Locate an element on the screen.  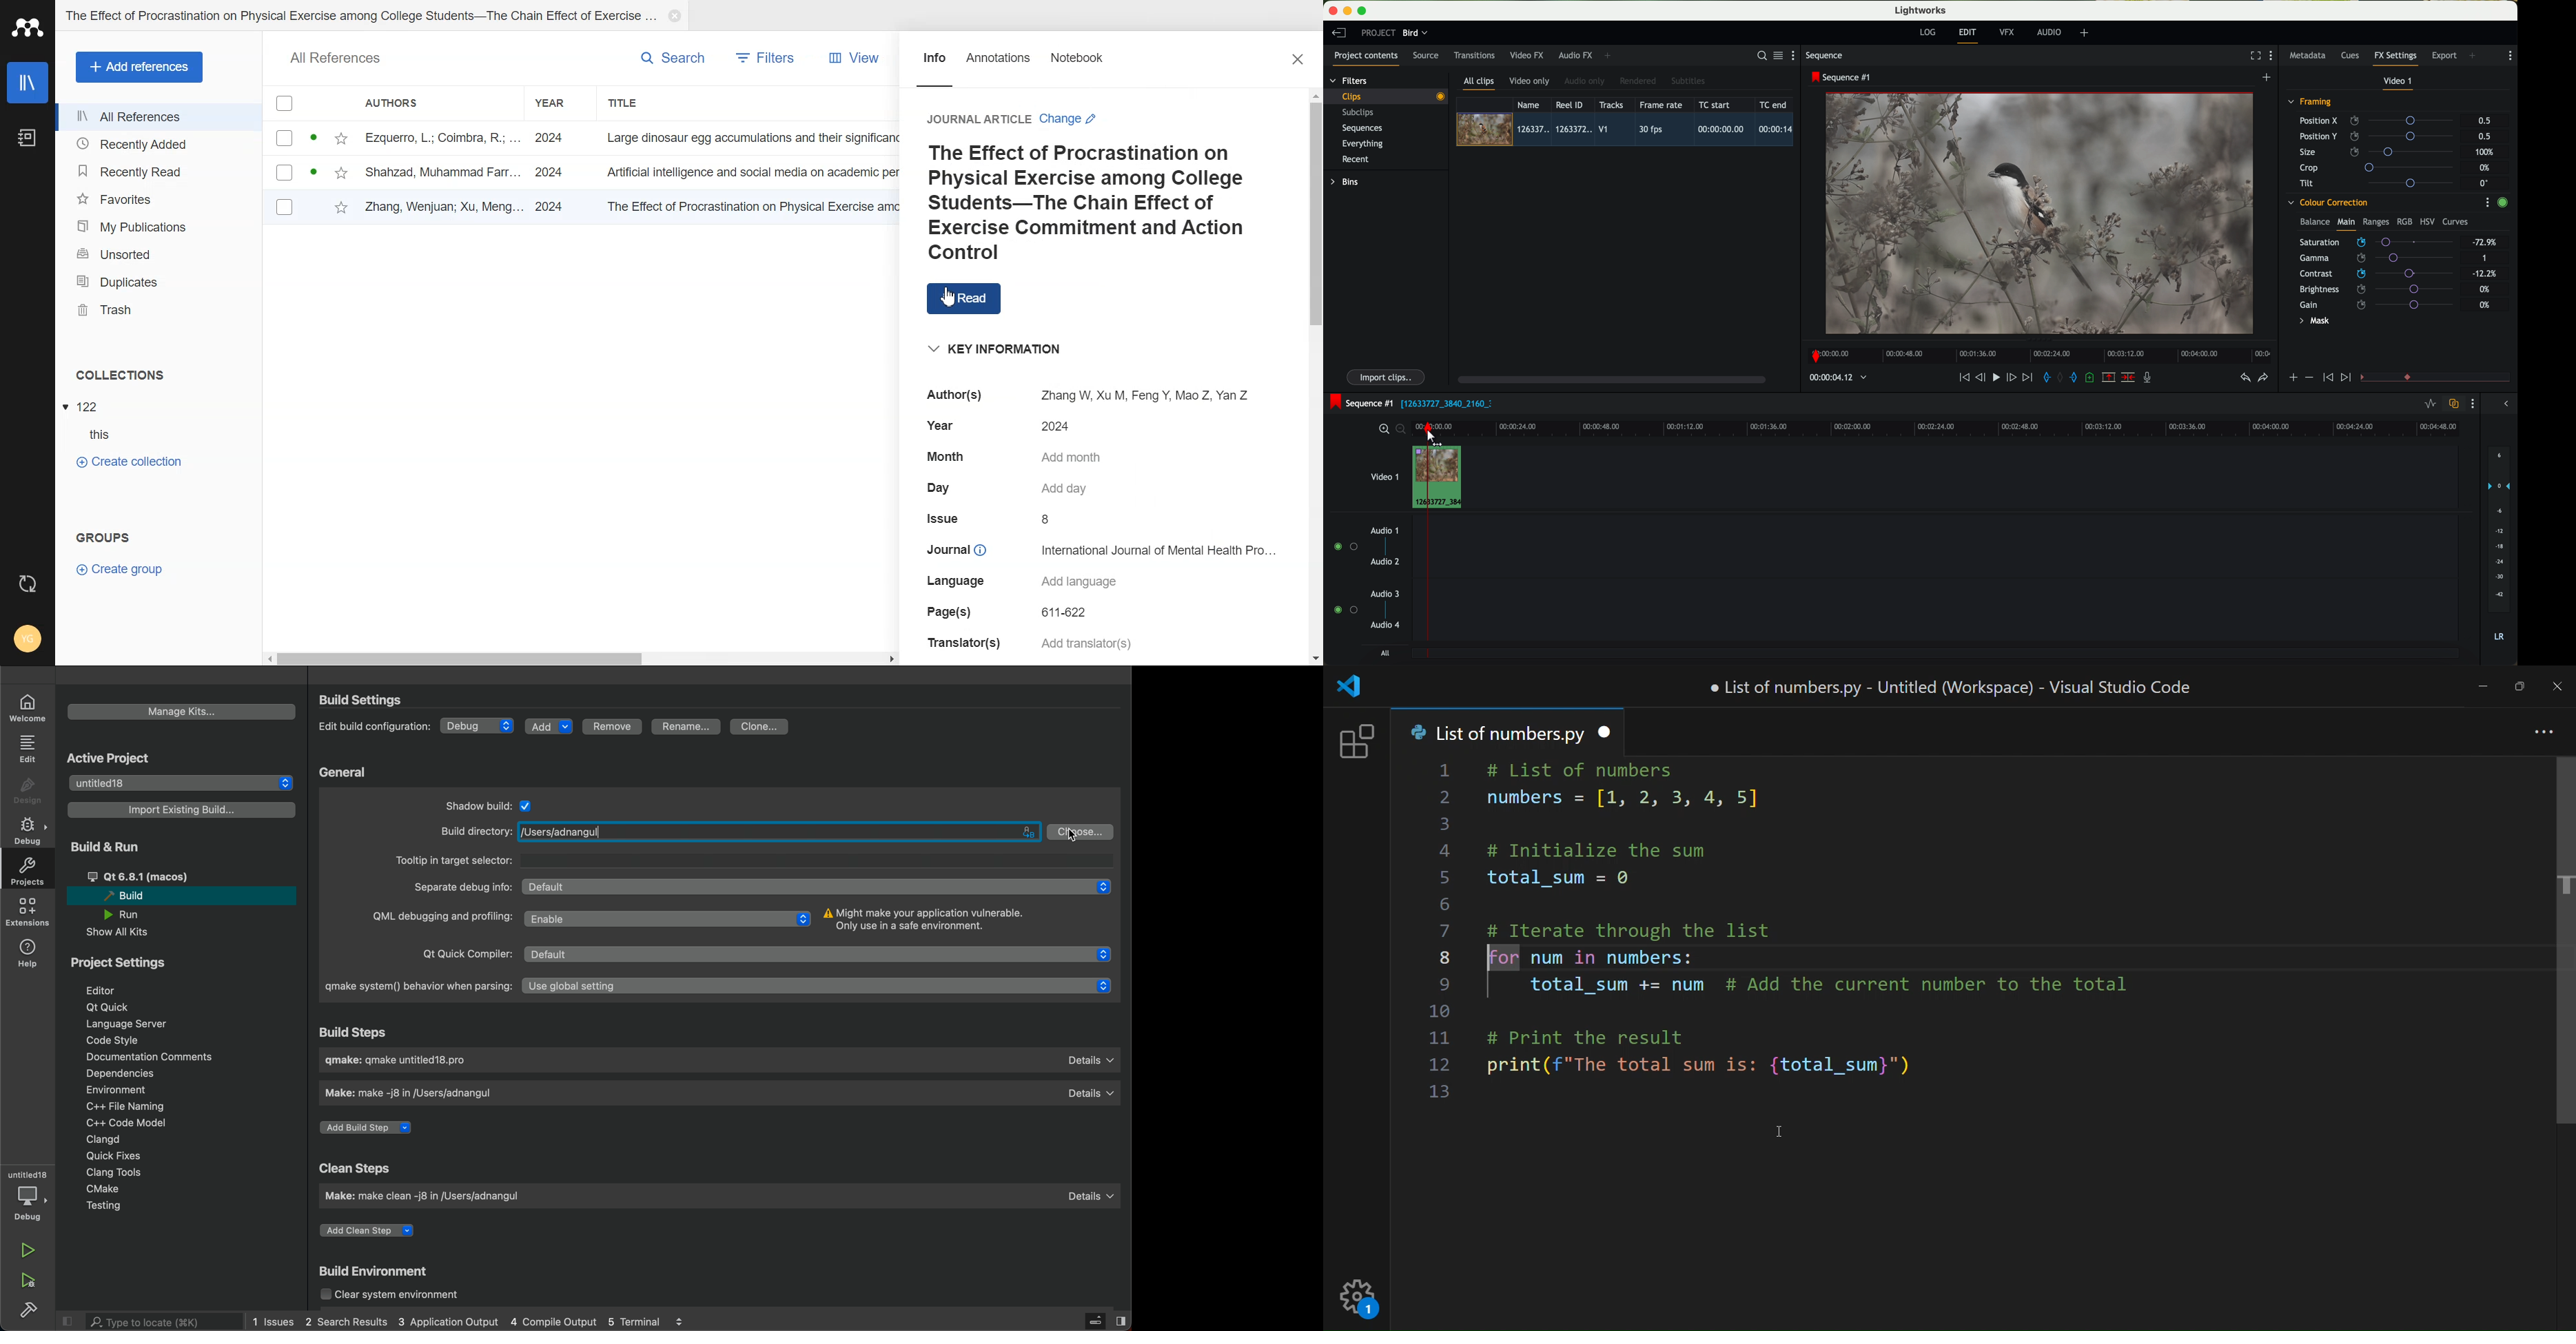
0° is located at coordinates (2485, 183).